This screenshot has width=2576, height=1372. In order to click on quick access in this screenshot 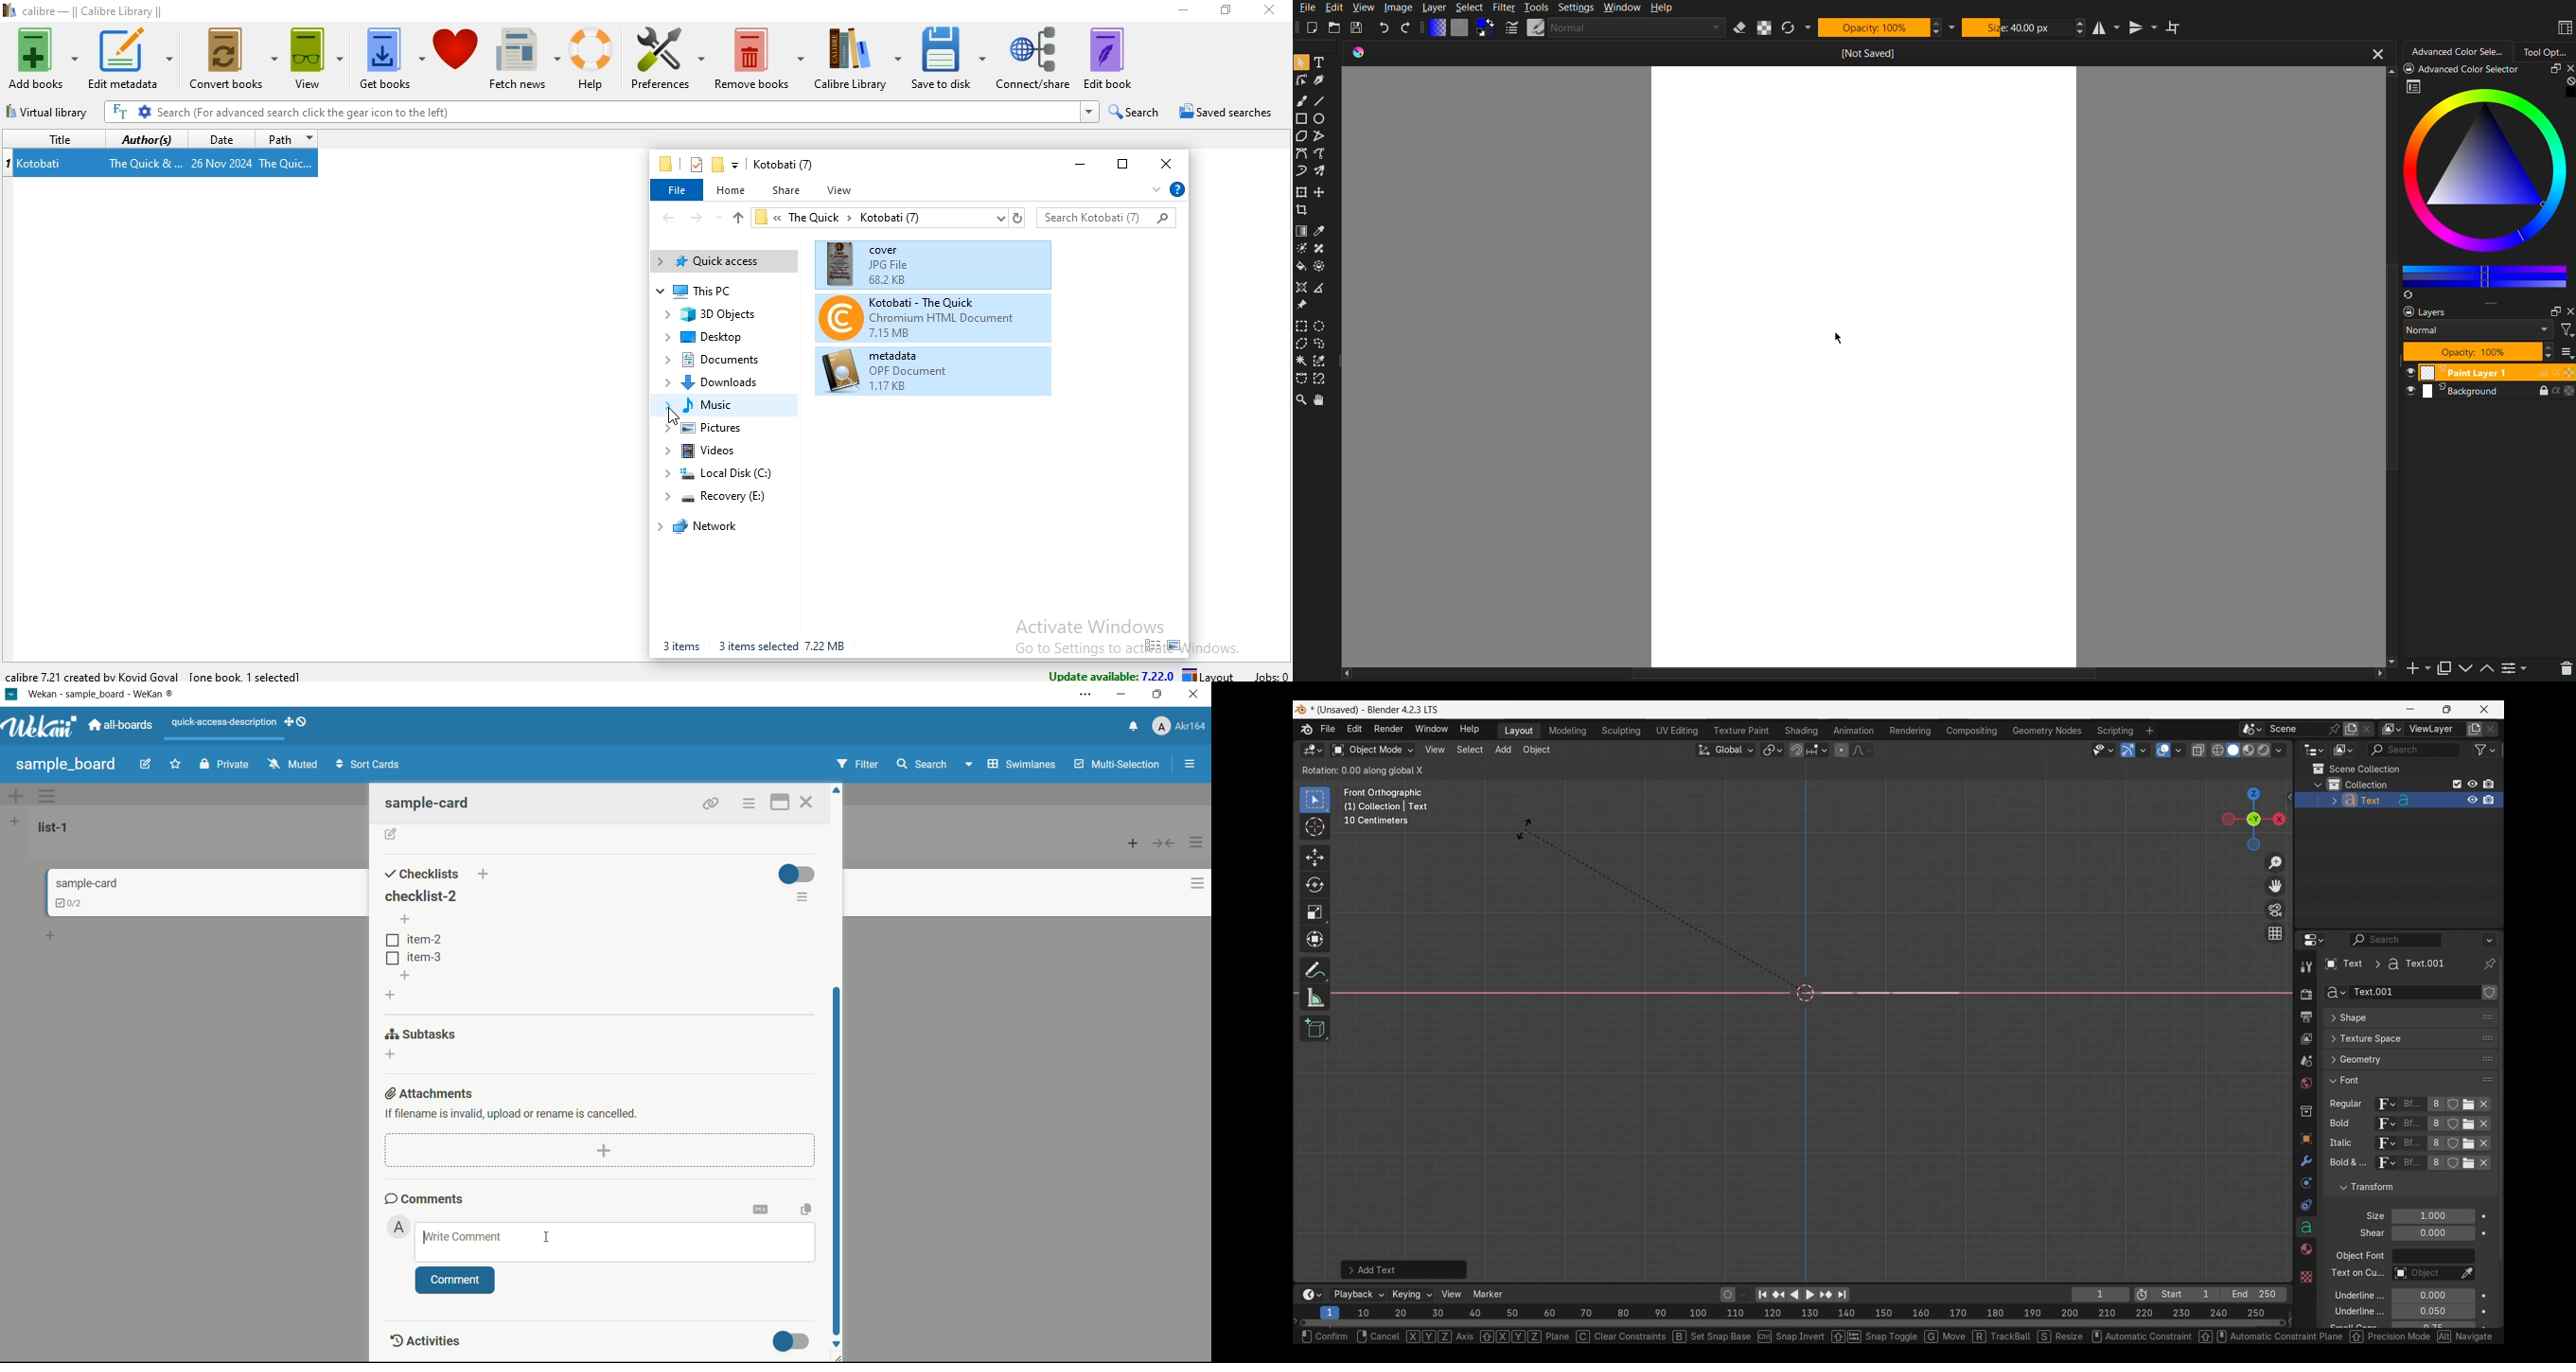, I will do `click(724, 262)`.